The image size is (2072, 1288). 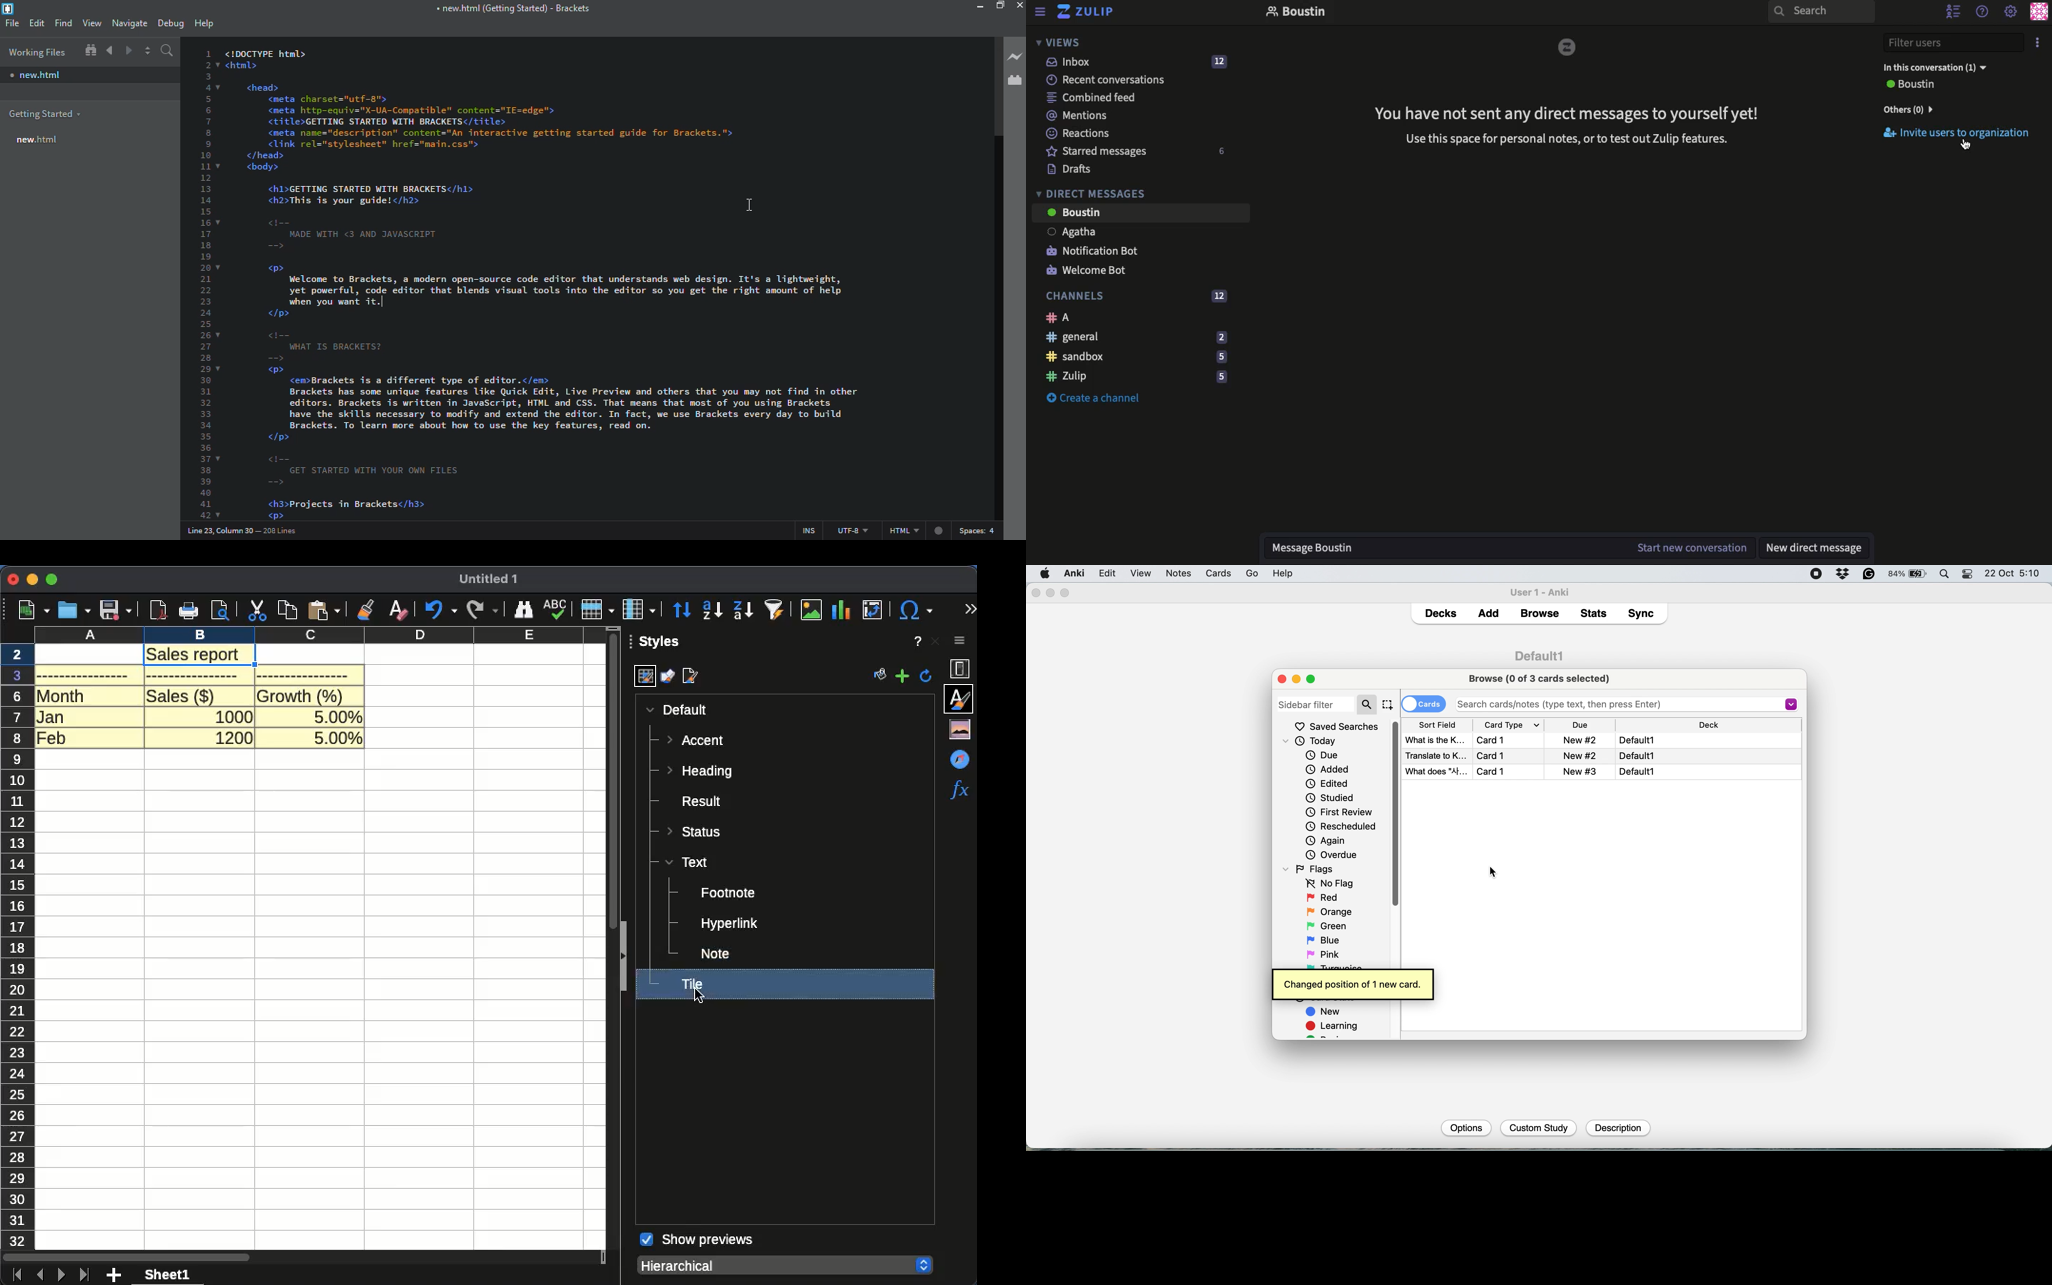 What do you see at coordinates (1617, 1129) in the screenshot?
I see `Description` at bounding box center [1617, 1129].